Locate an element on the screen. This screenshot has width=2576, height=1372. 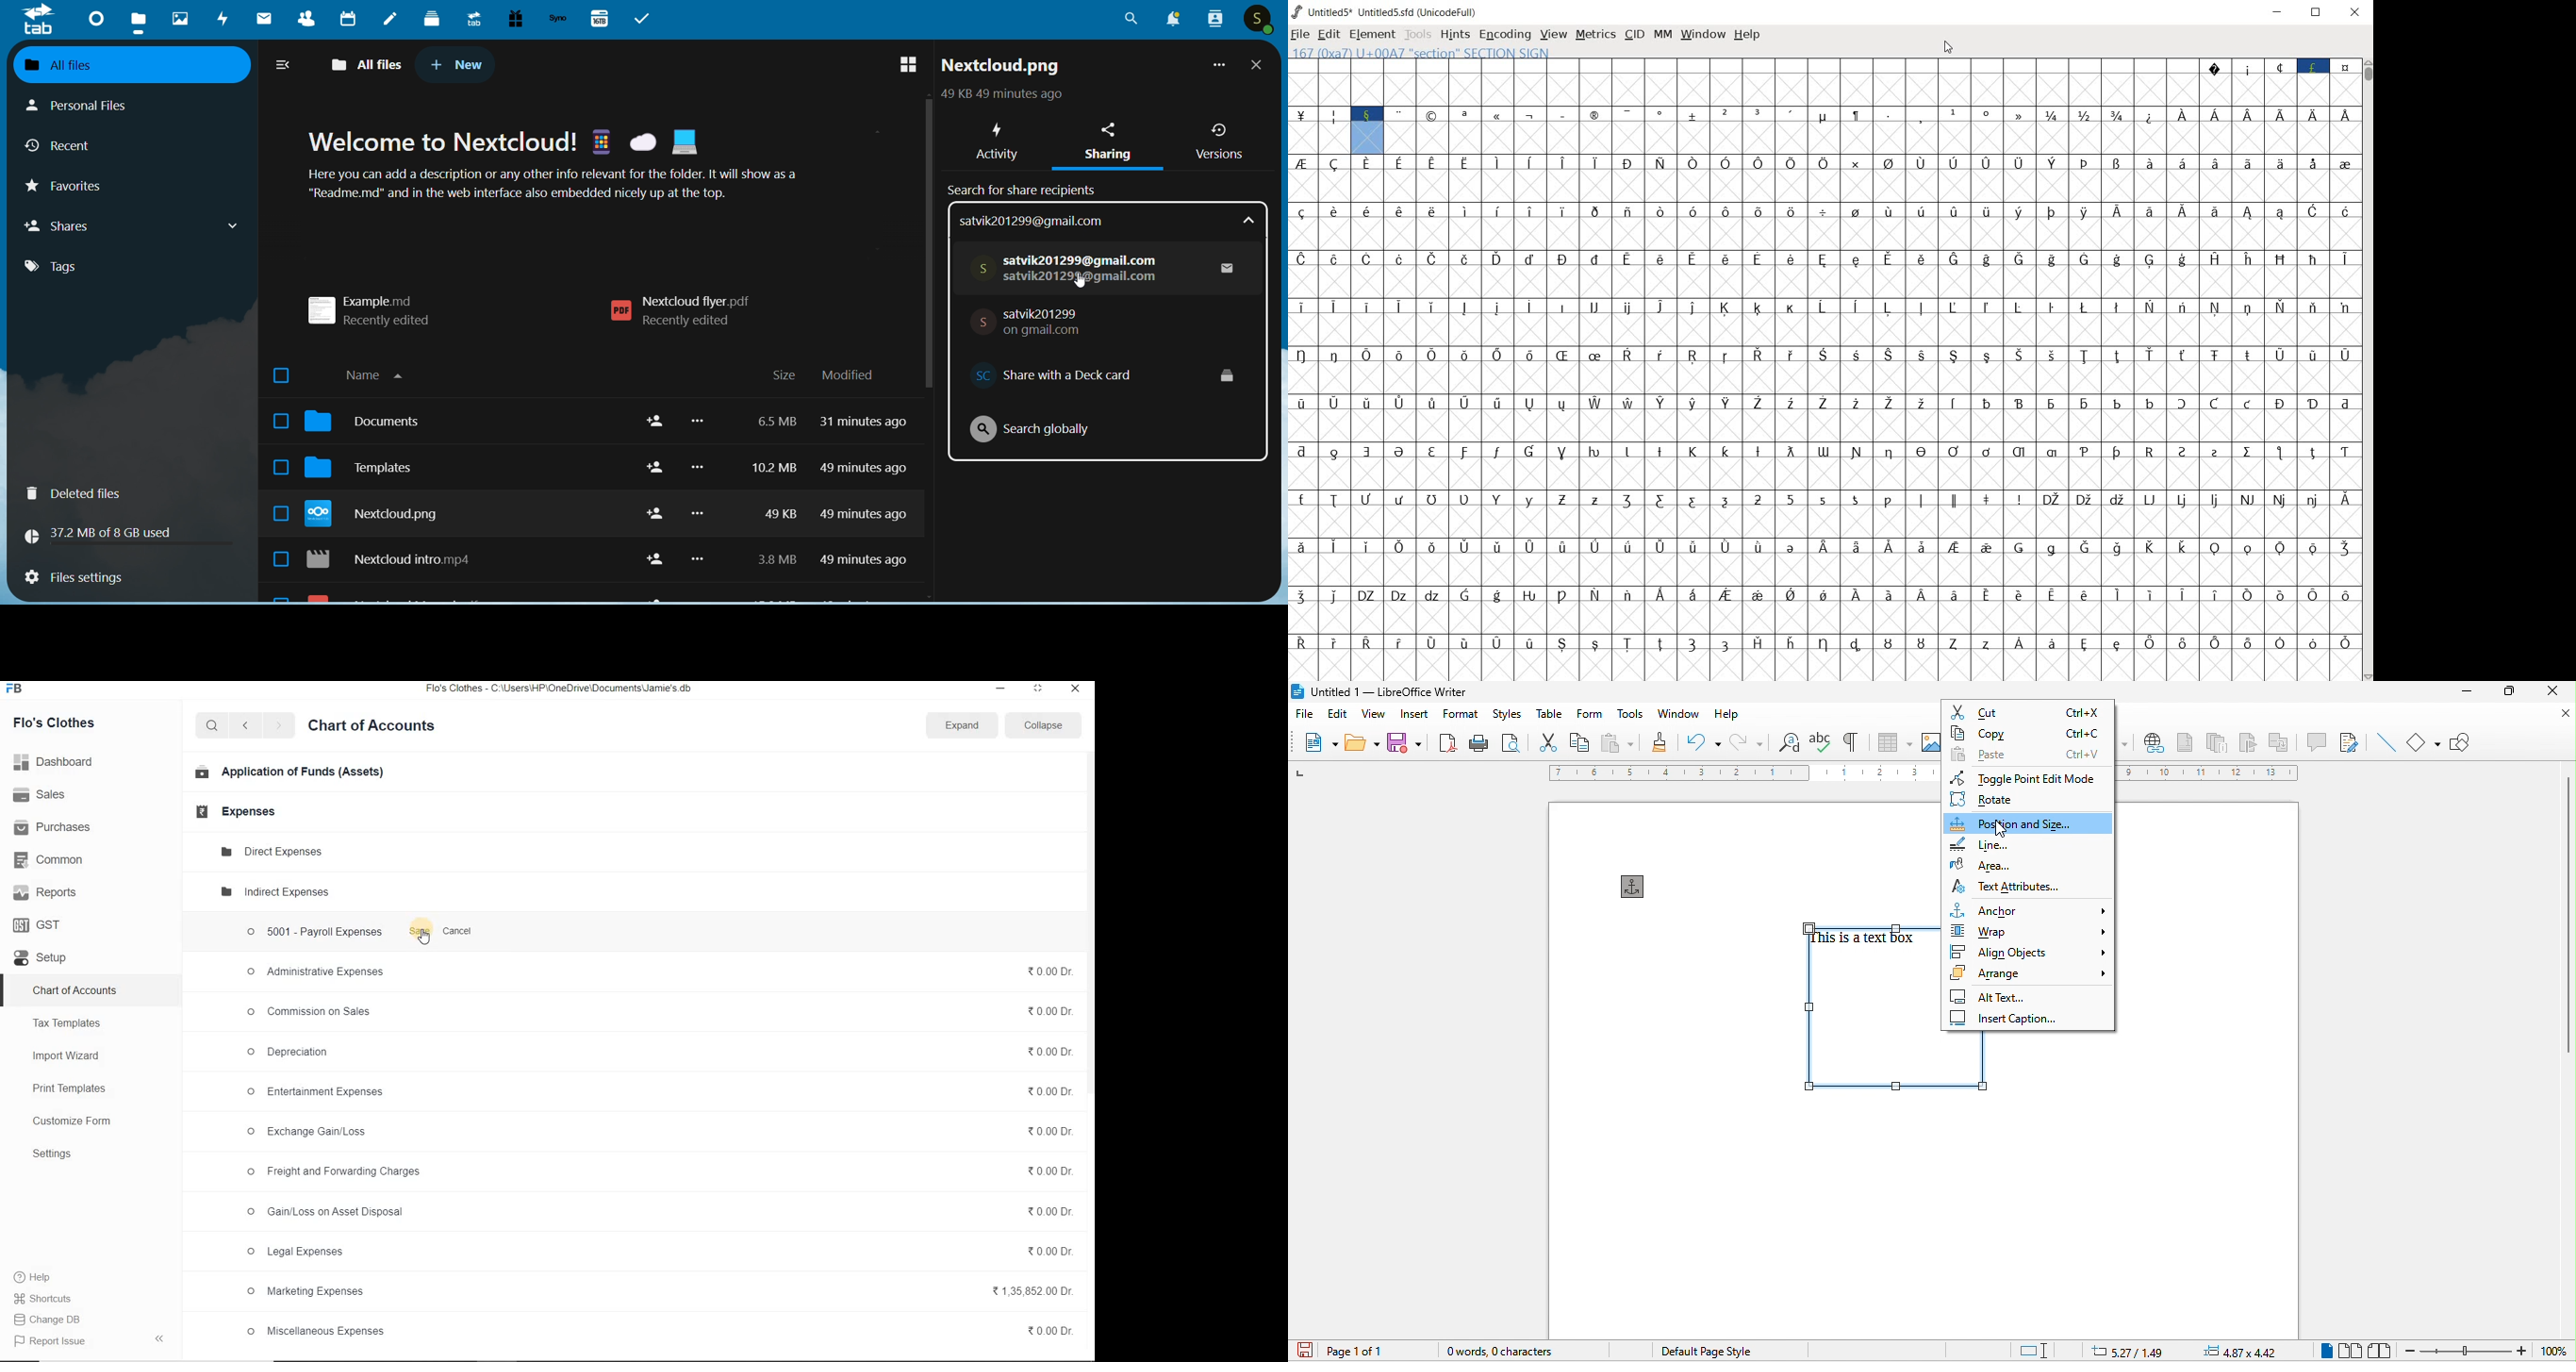
hyperlink is located at coordinates (2152, 742).